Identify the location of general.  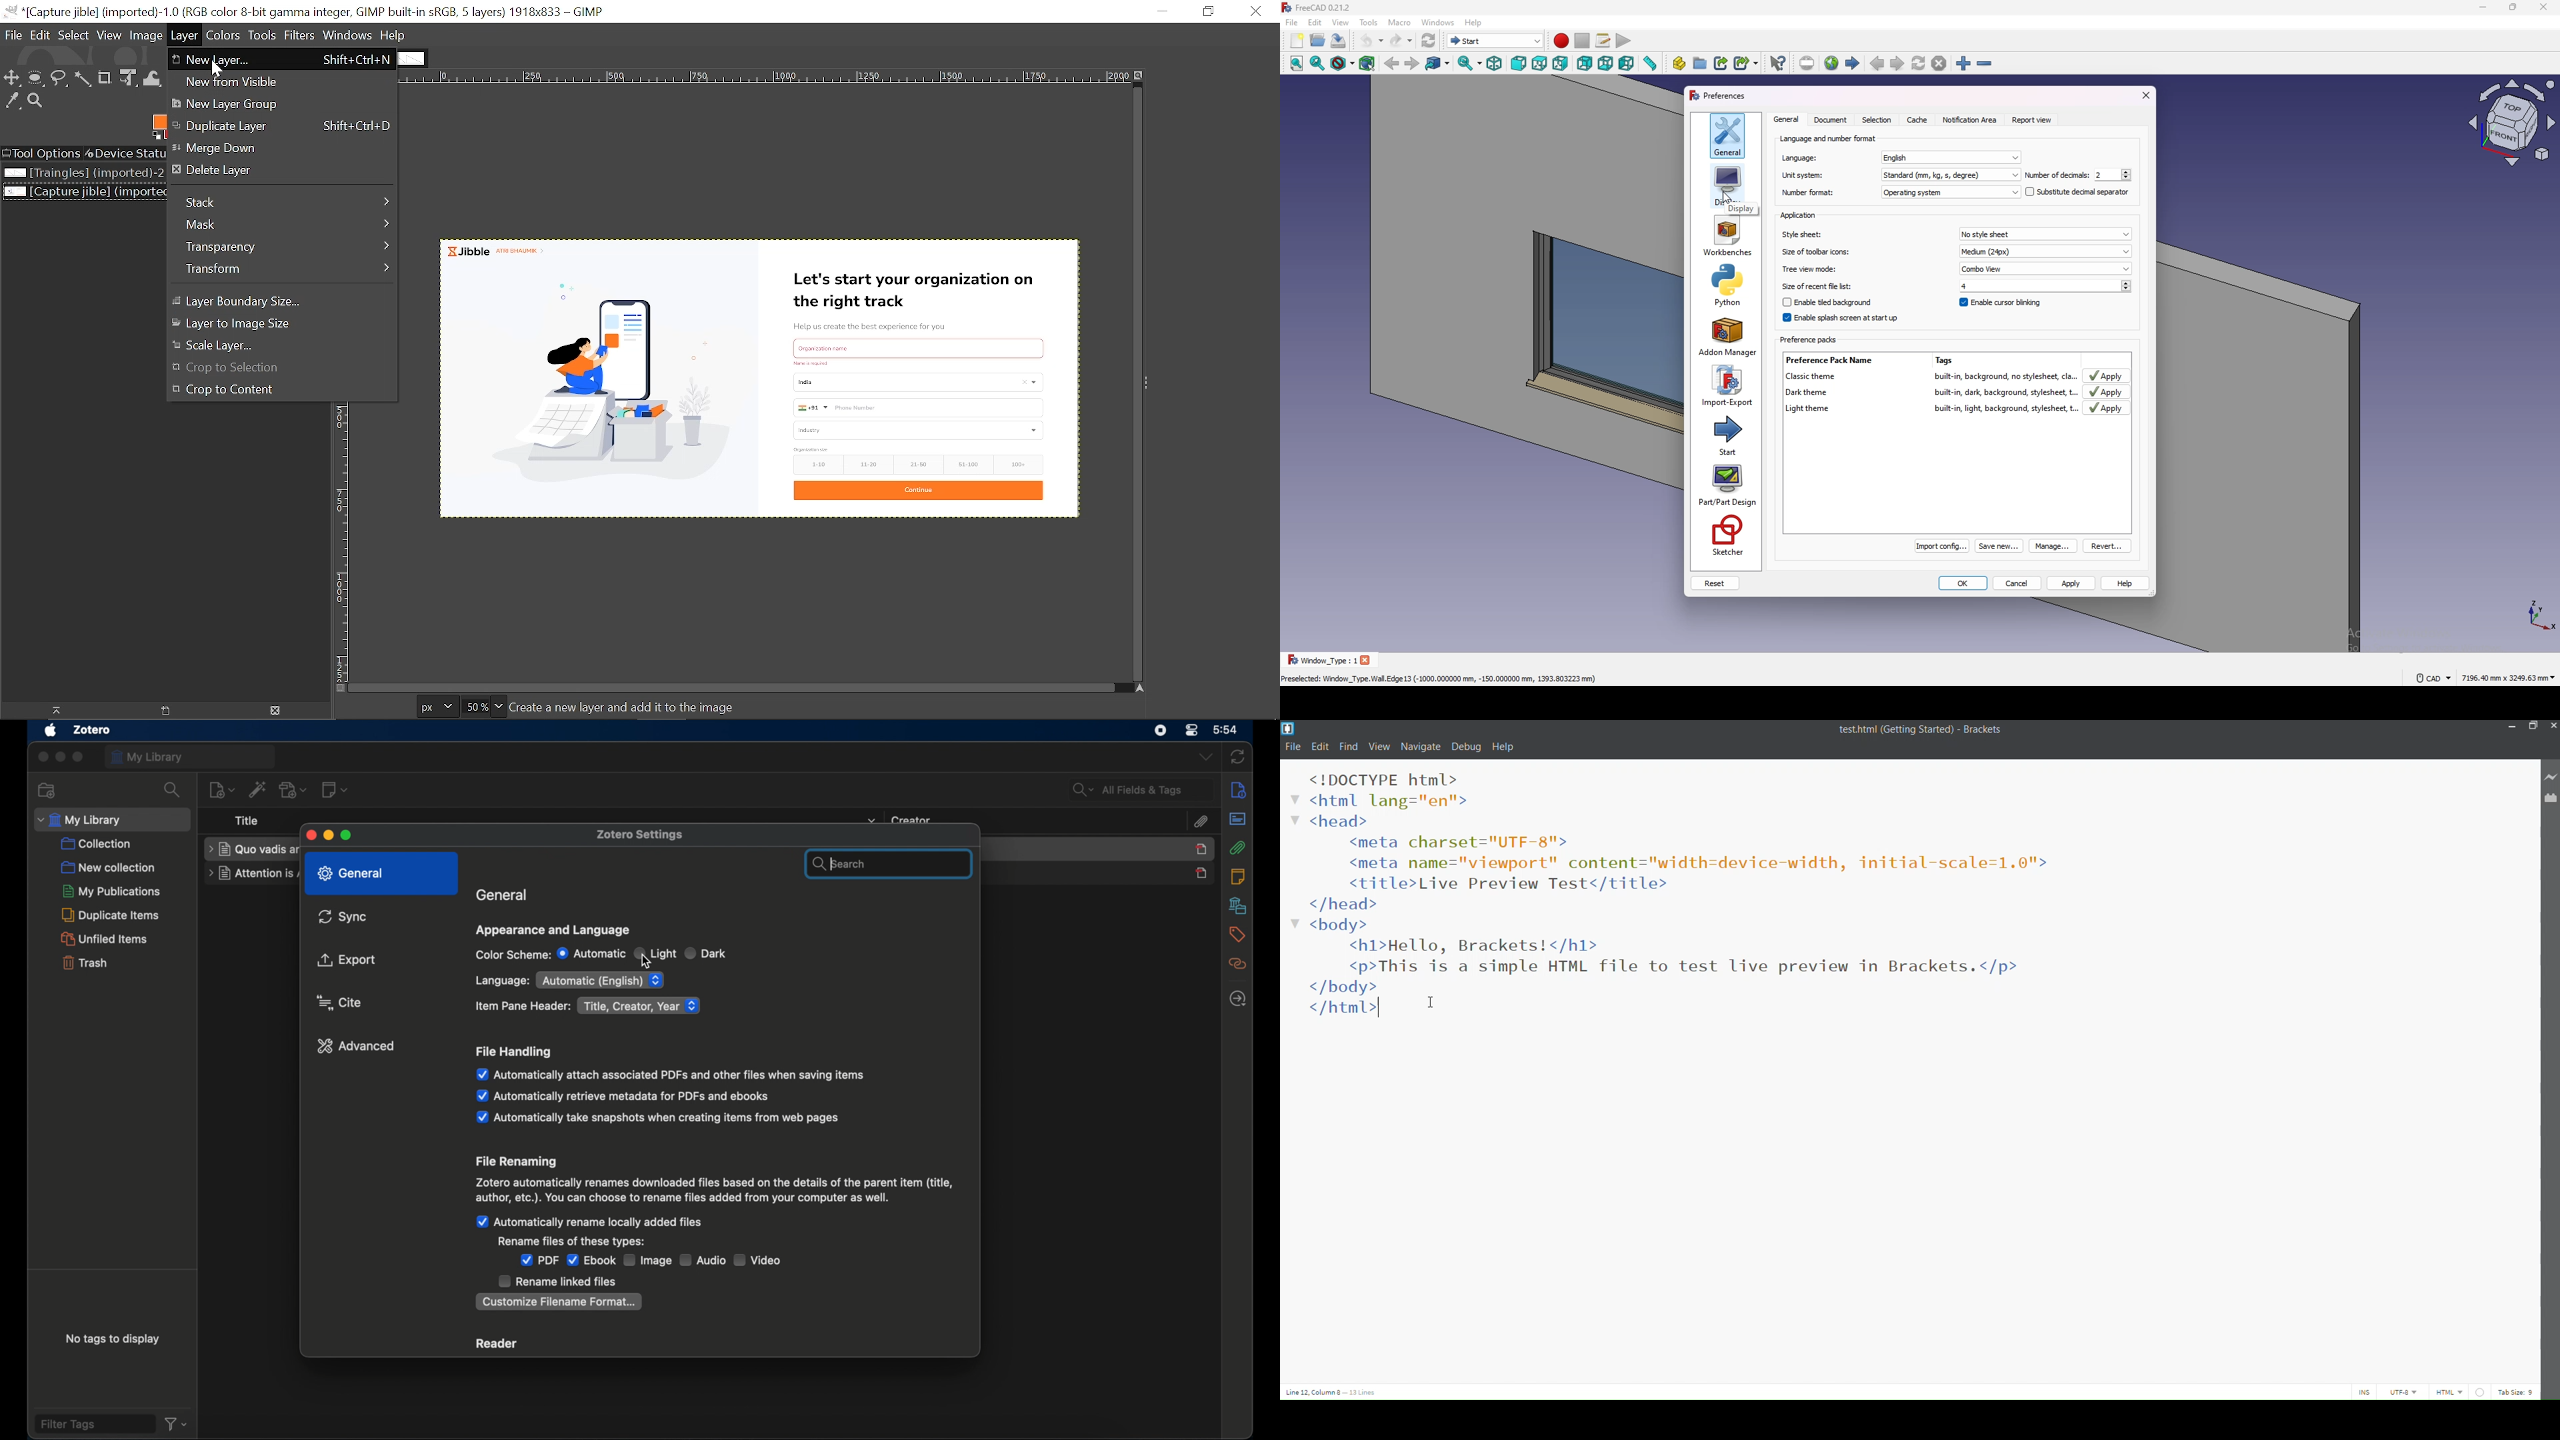
(1729, 135).